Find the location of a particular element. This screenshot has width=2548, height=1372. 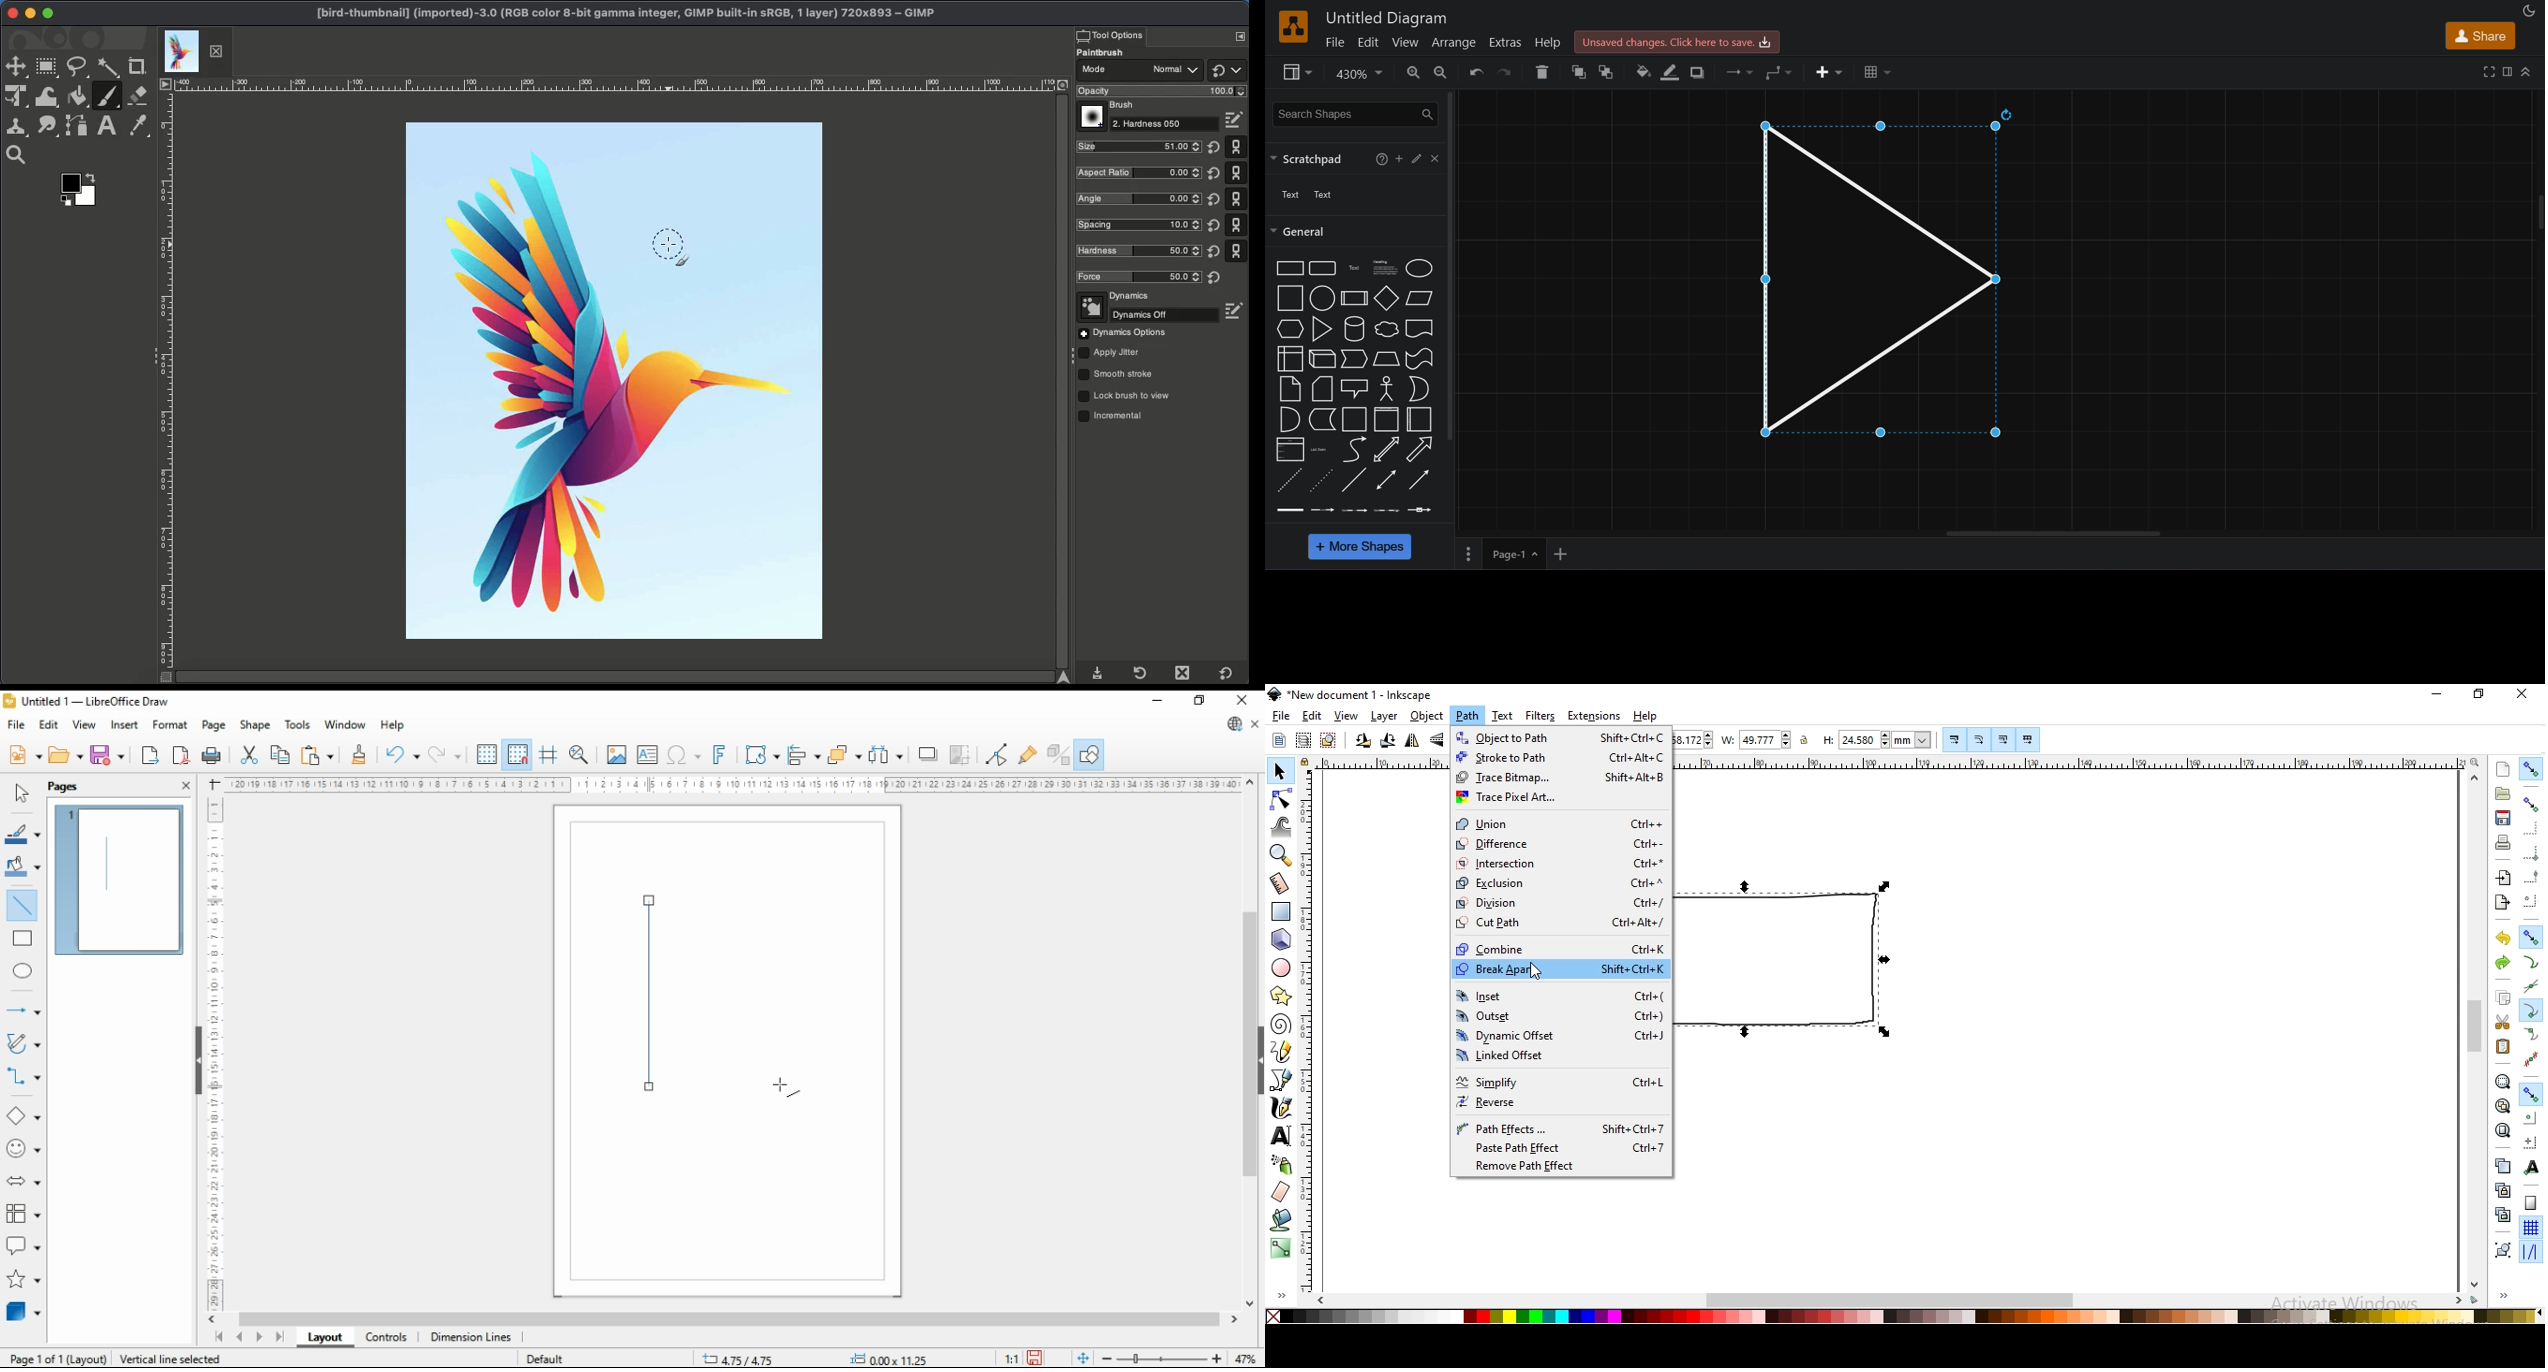

width of selection is located at coordinates (1758, 739).